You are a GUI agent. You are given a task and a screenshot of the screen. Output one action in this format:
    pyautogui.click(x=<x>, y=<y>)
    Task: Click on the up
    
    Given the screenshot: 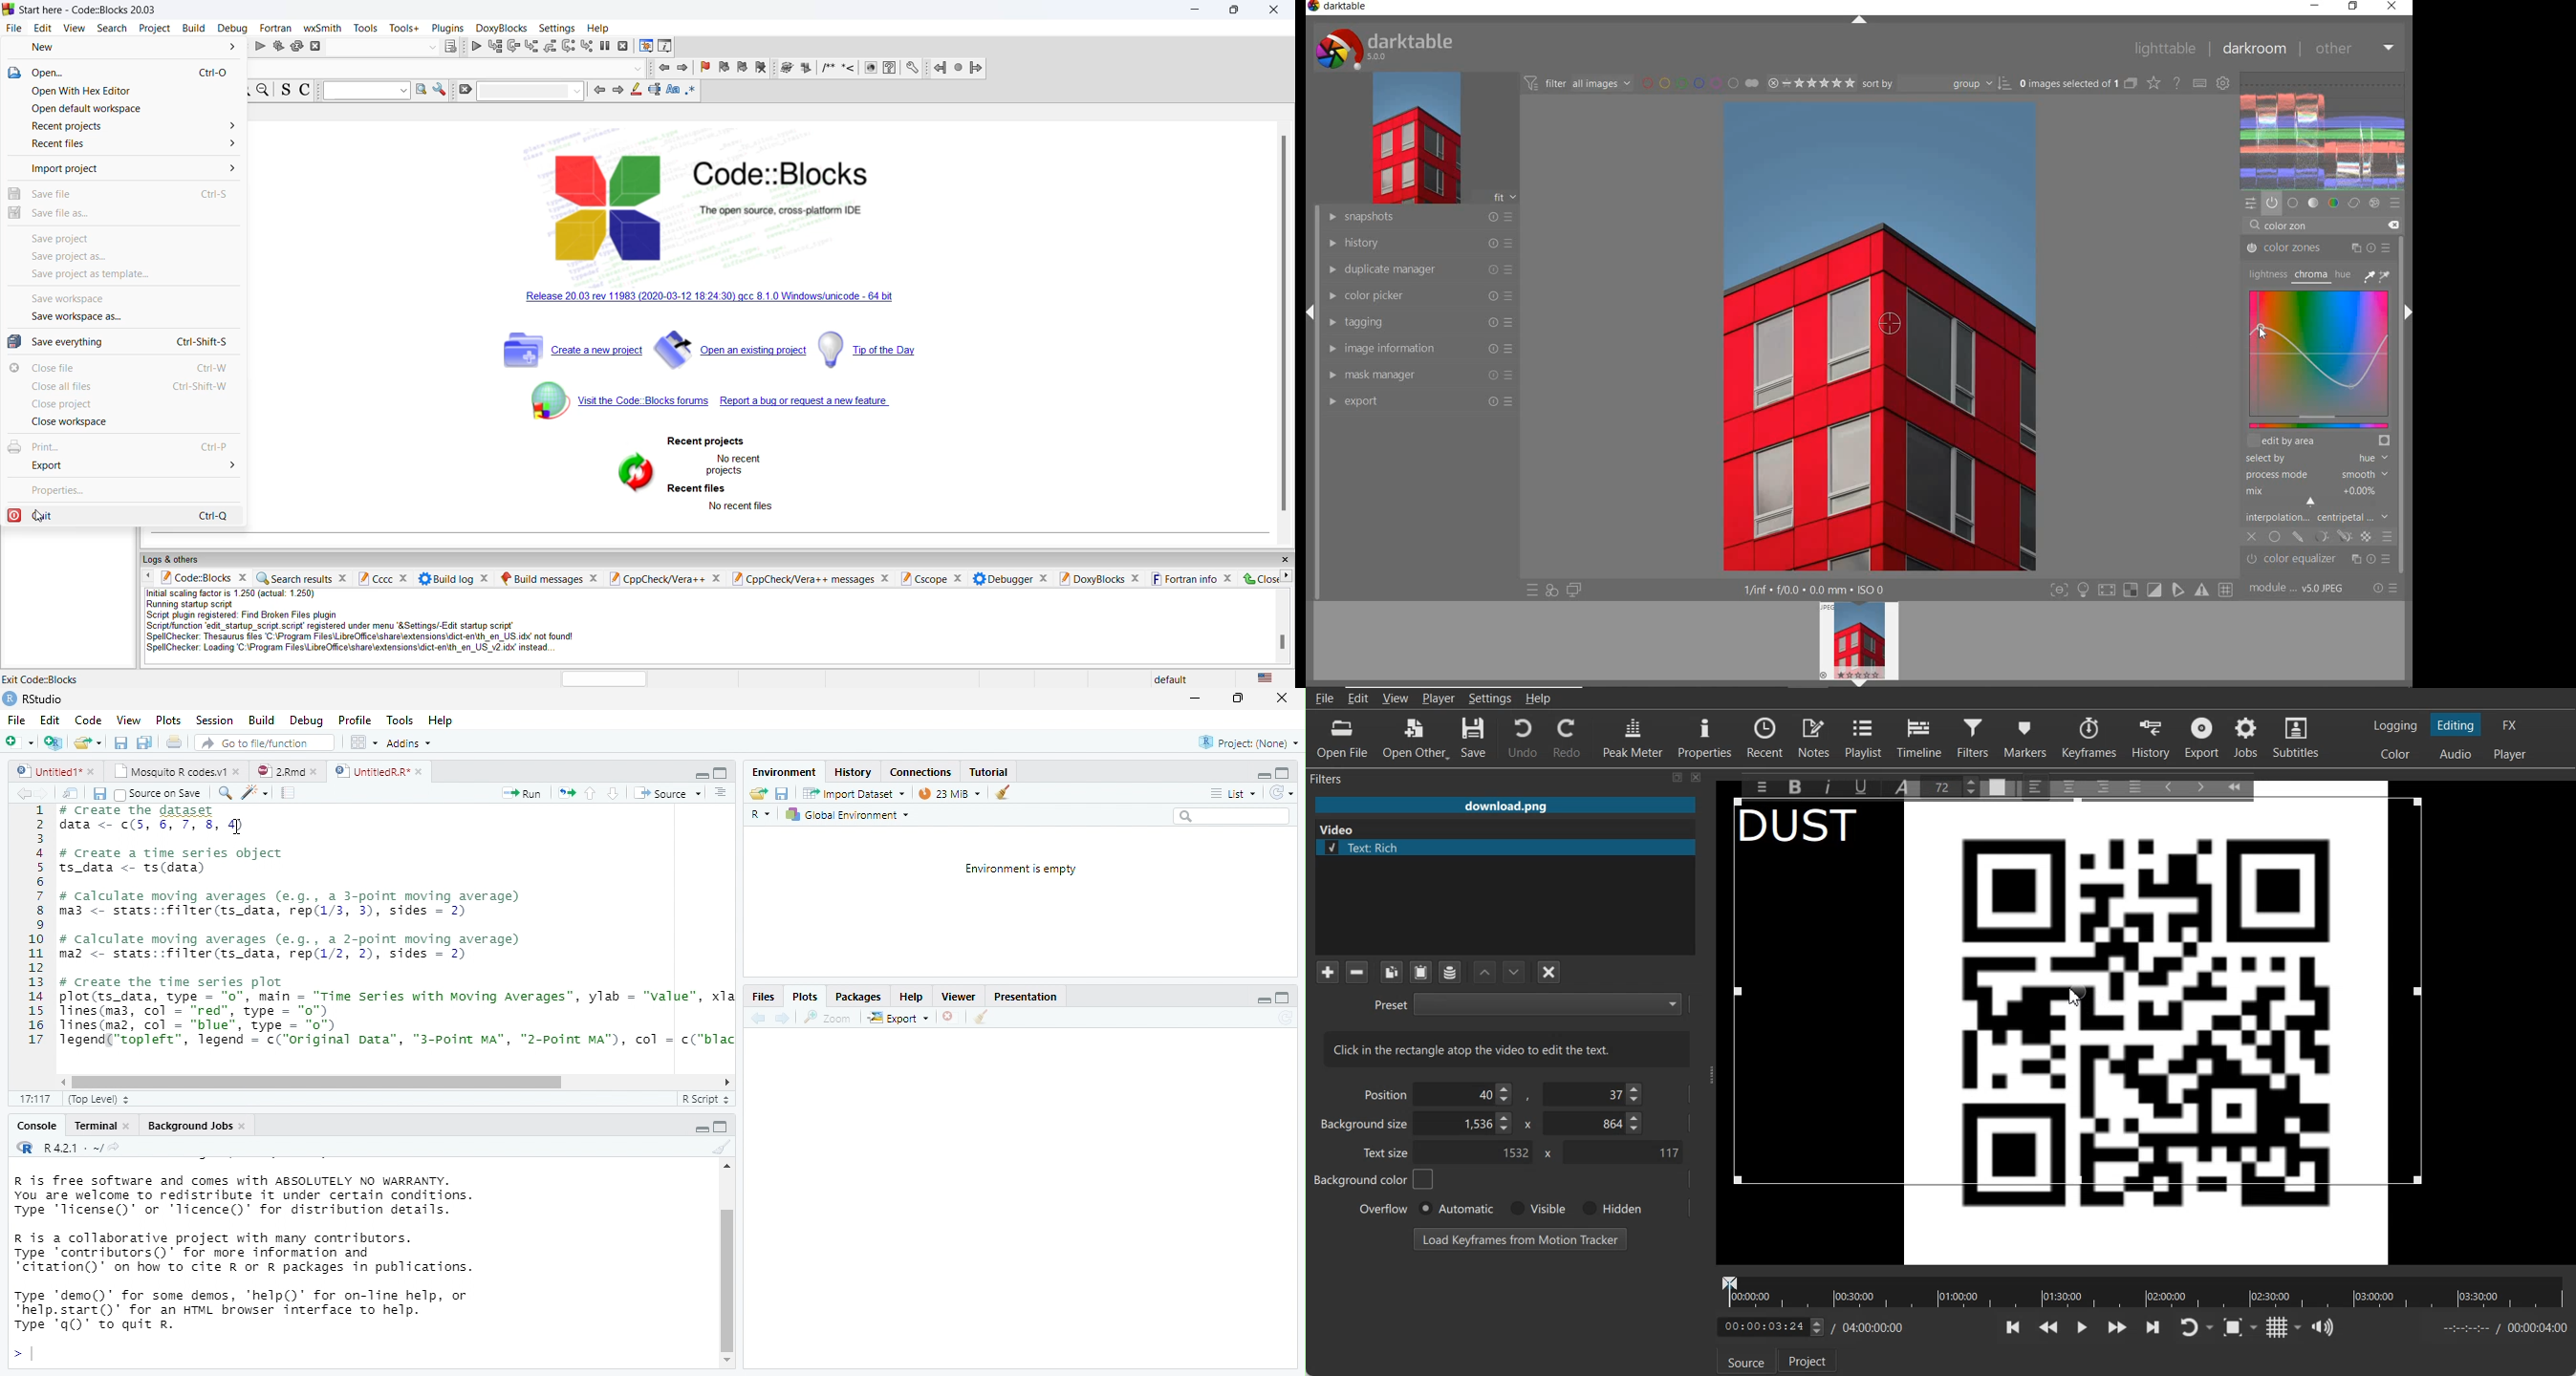 What is the action you would take?
    pyautogui.click(x=591, y=793)
    